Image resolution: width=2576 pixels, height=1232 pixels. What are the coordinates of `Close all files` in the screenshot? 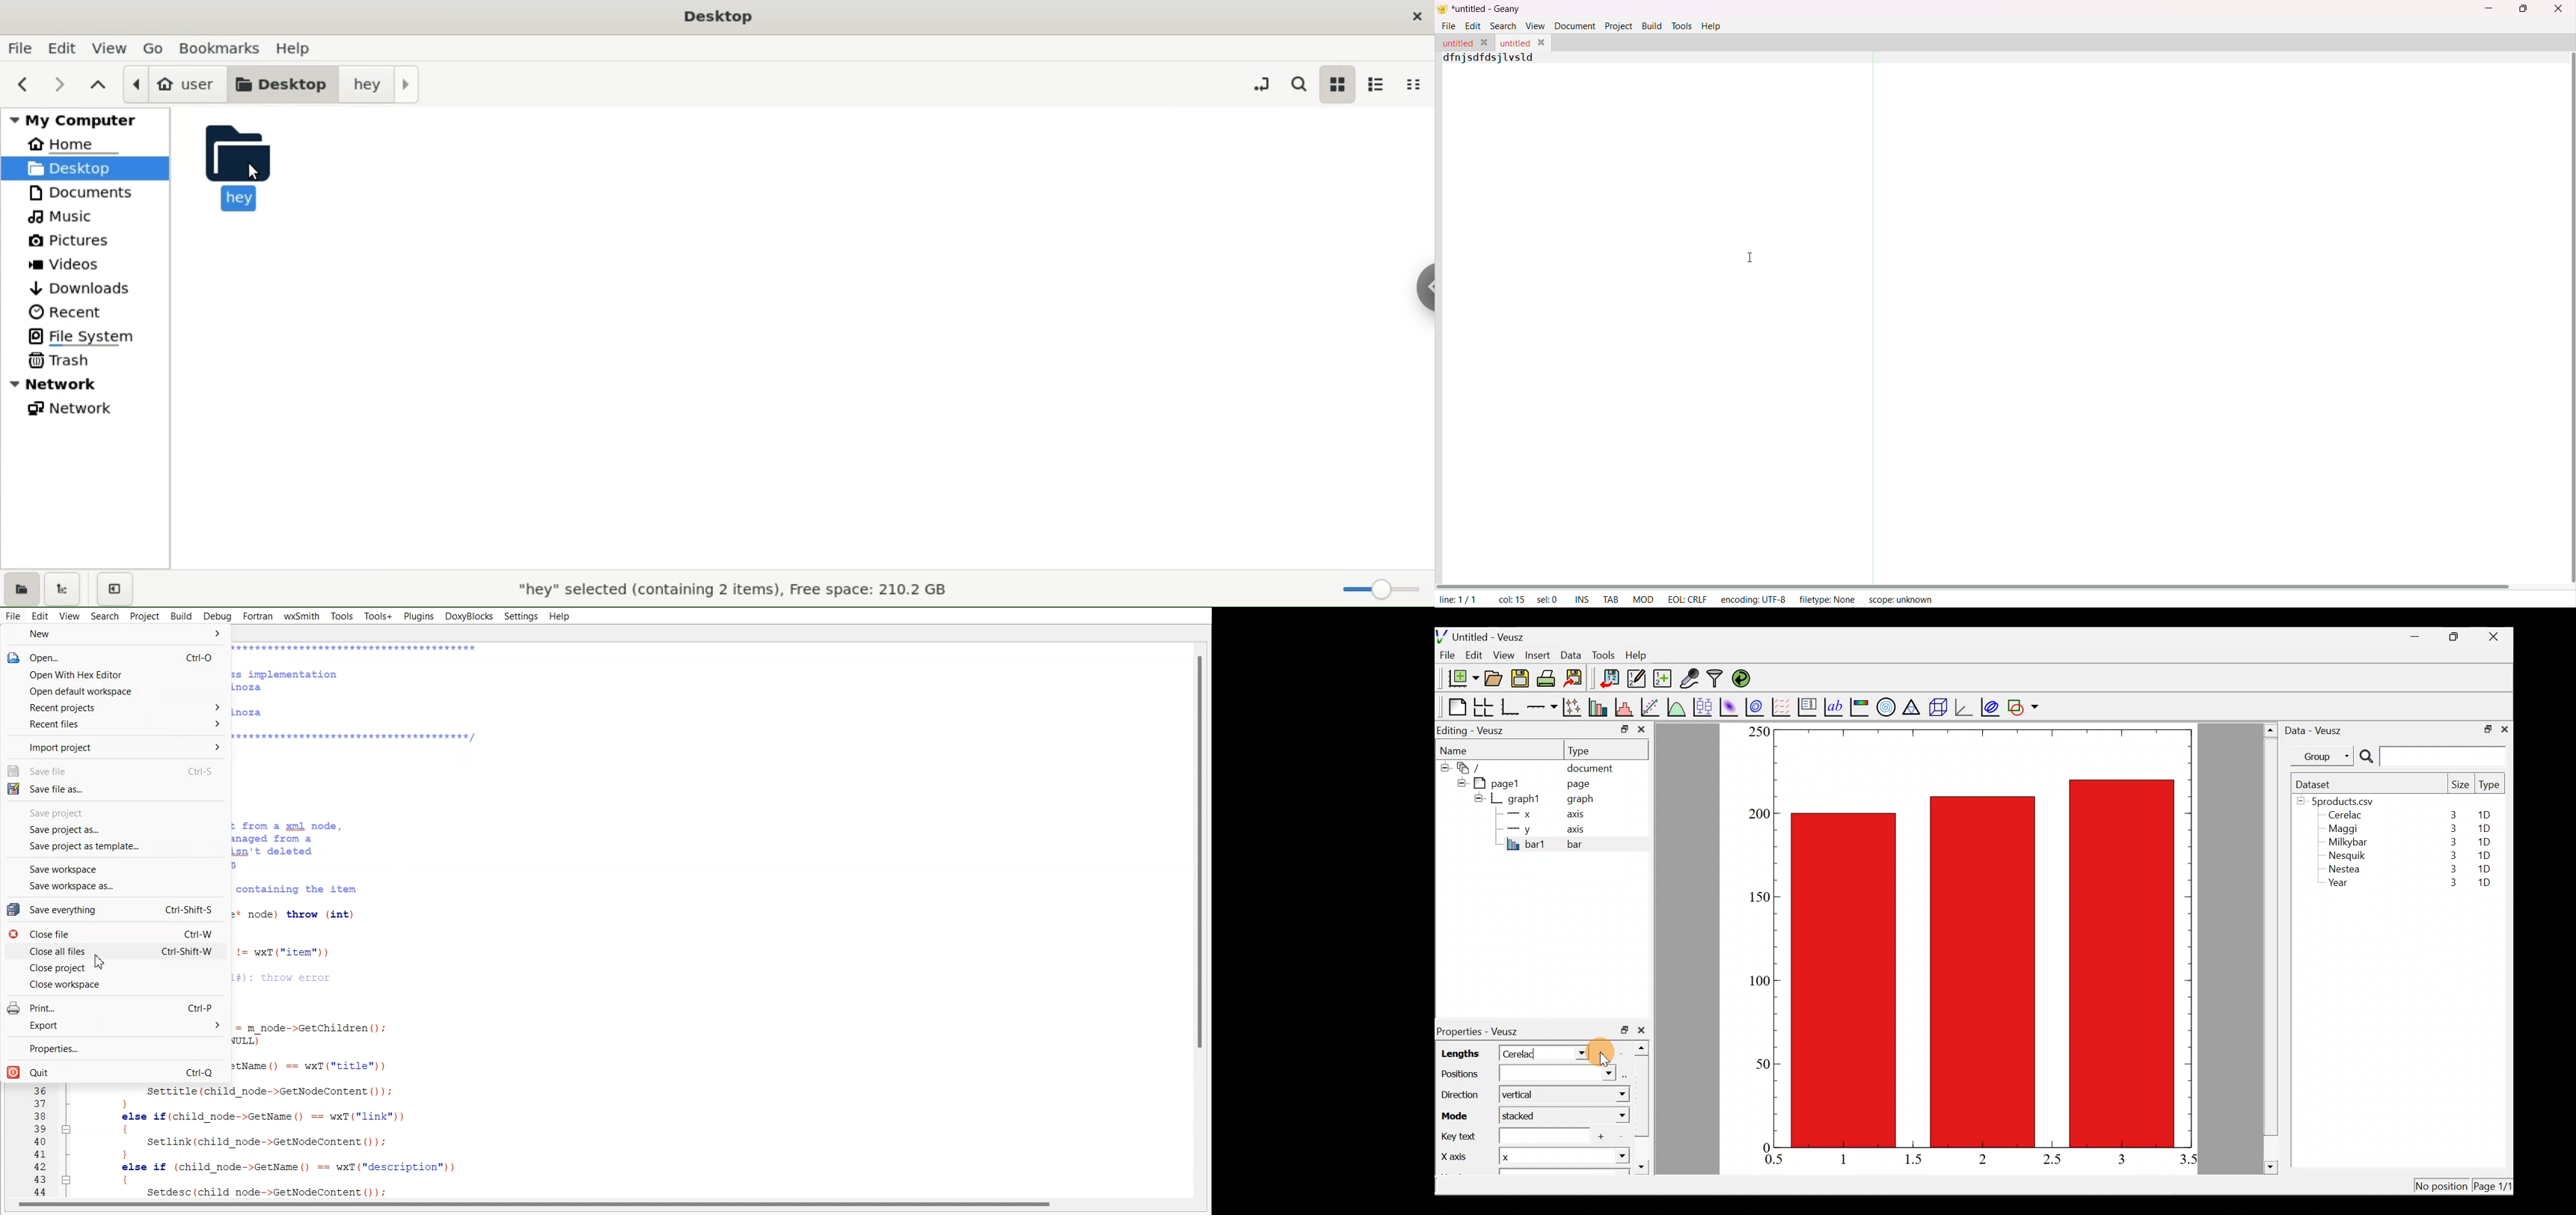 It's located at (116, 952).